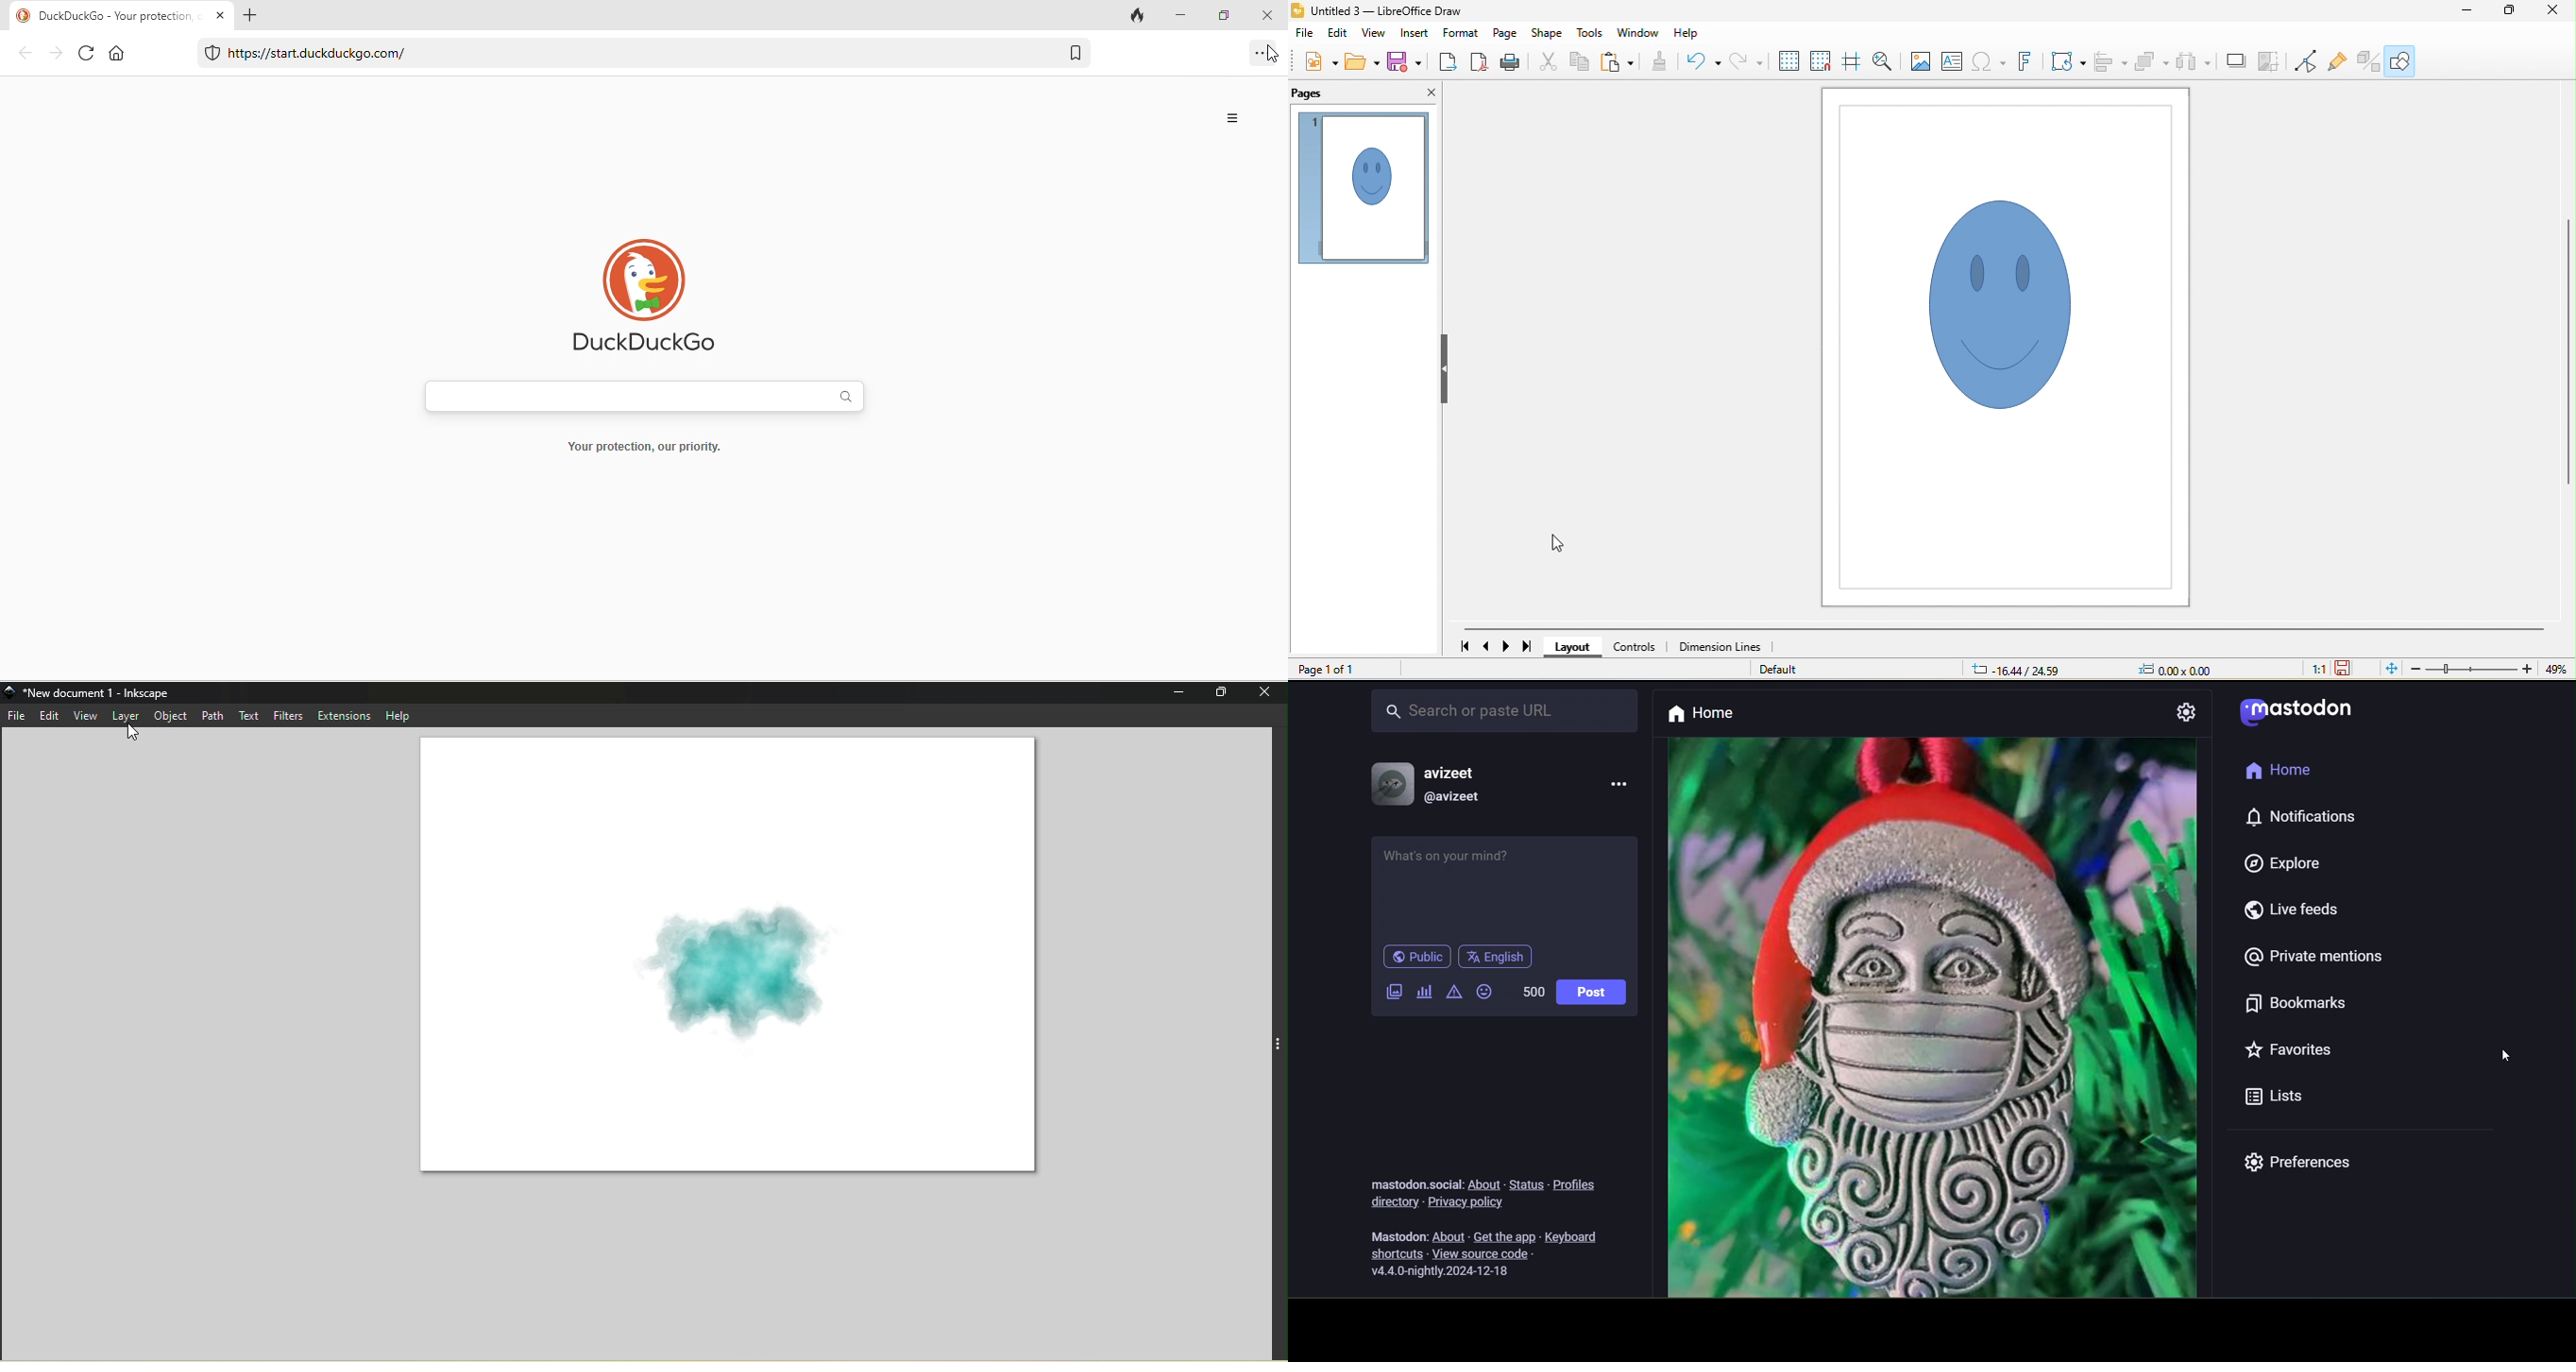 The image size is (2576, 1372). I want to click on Your protection, our priority., so click(648, 448).